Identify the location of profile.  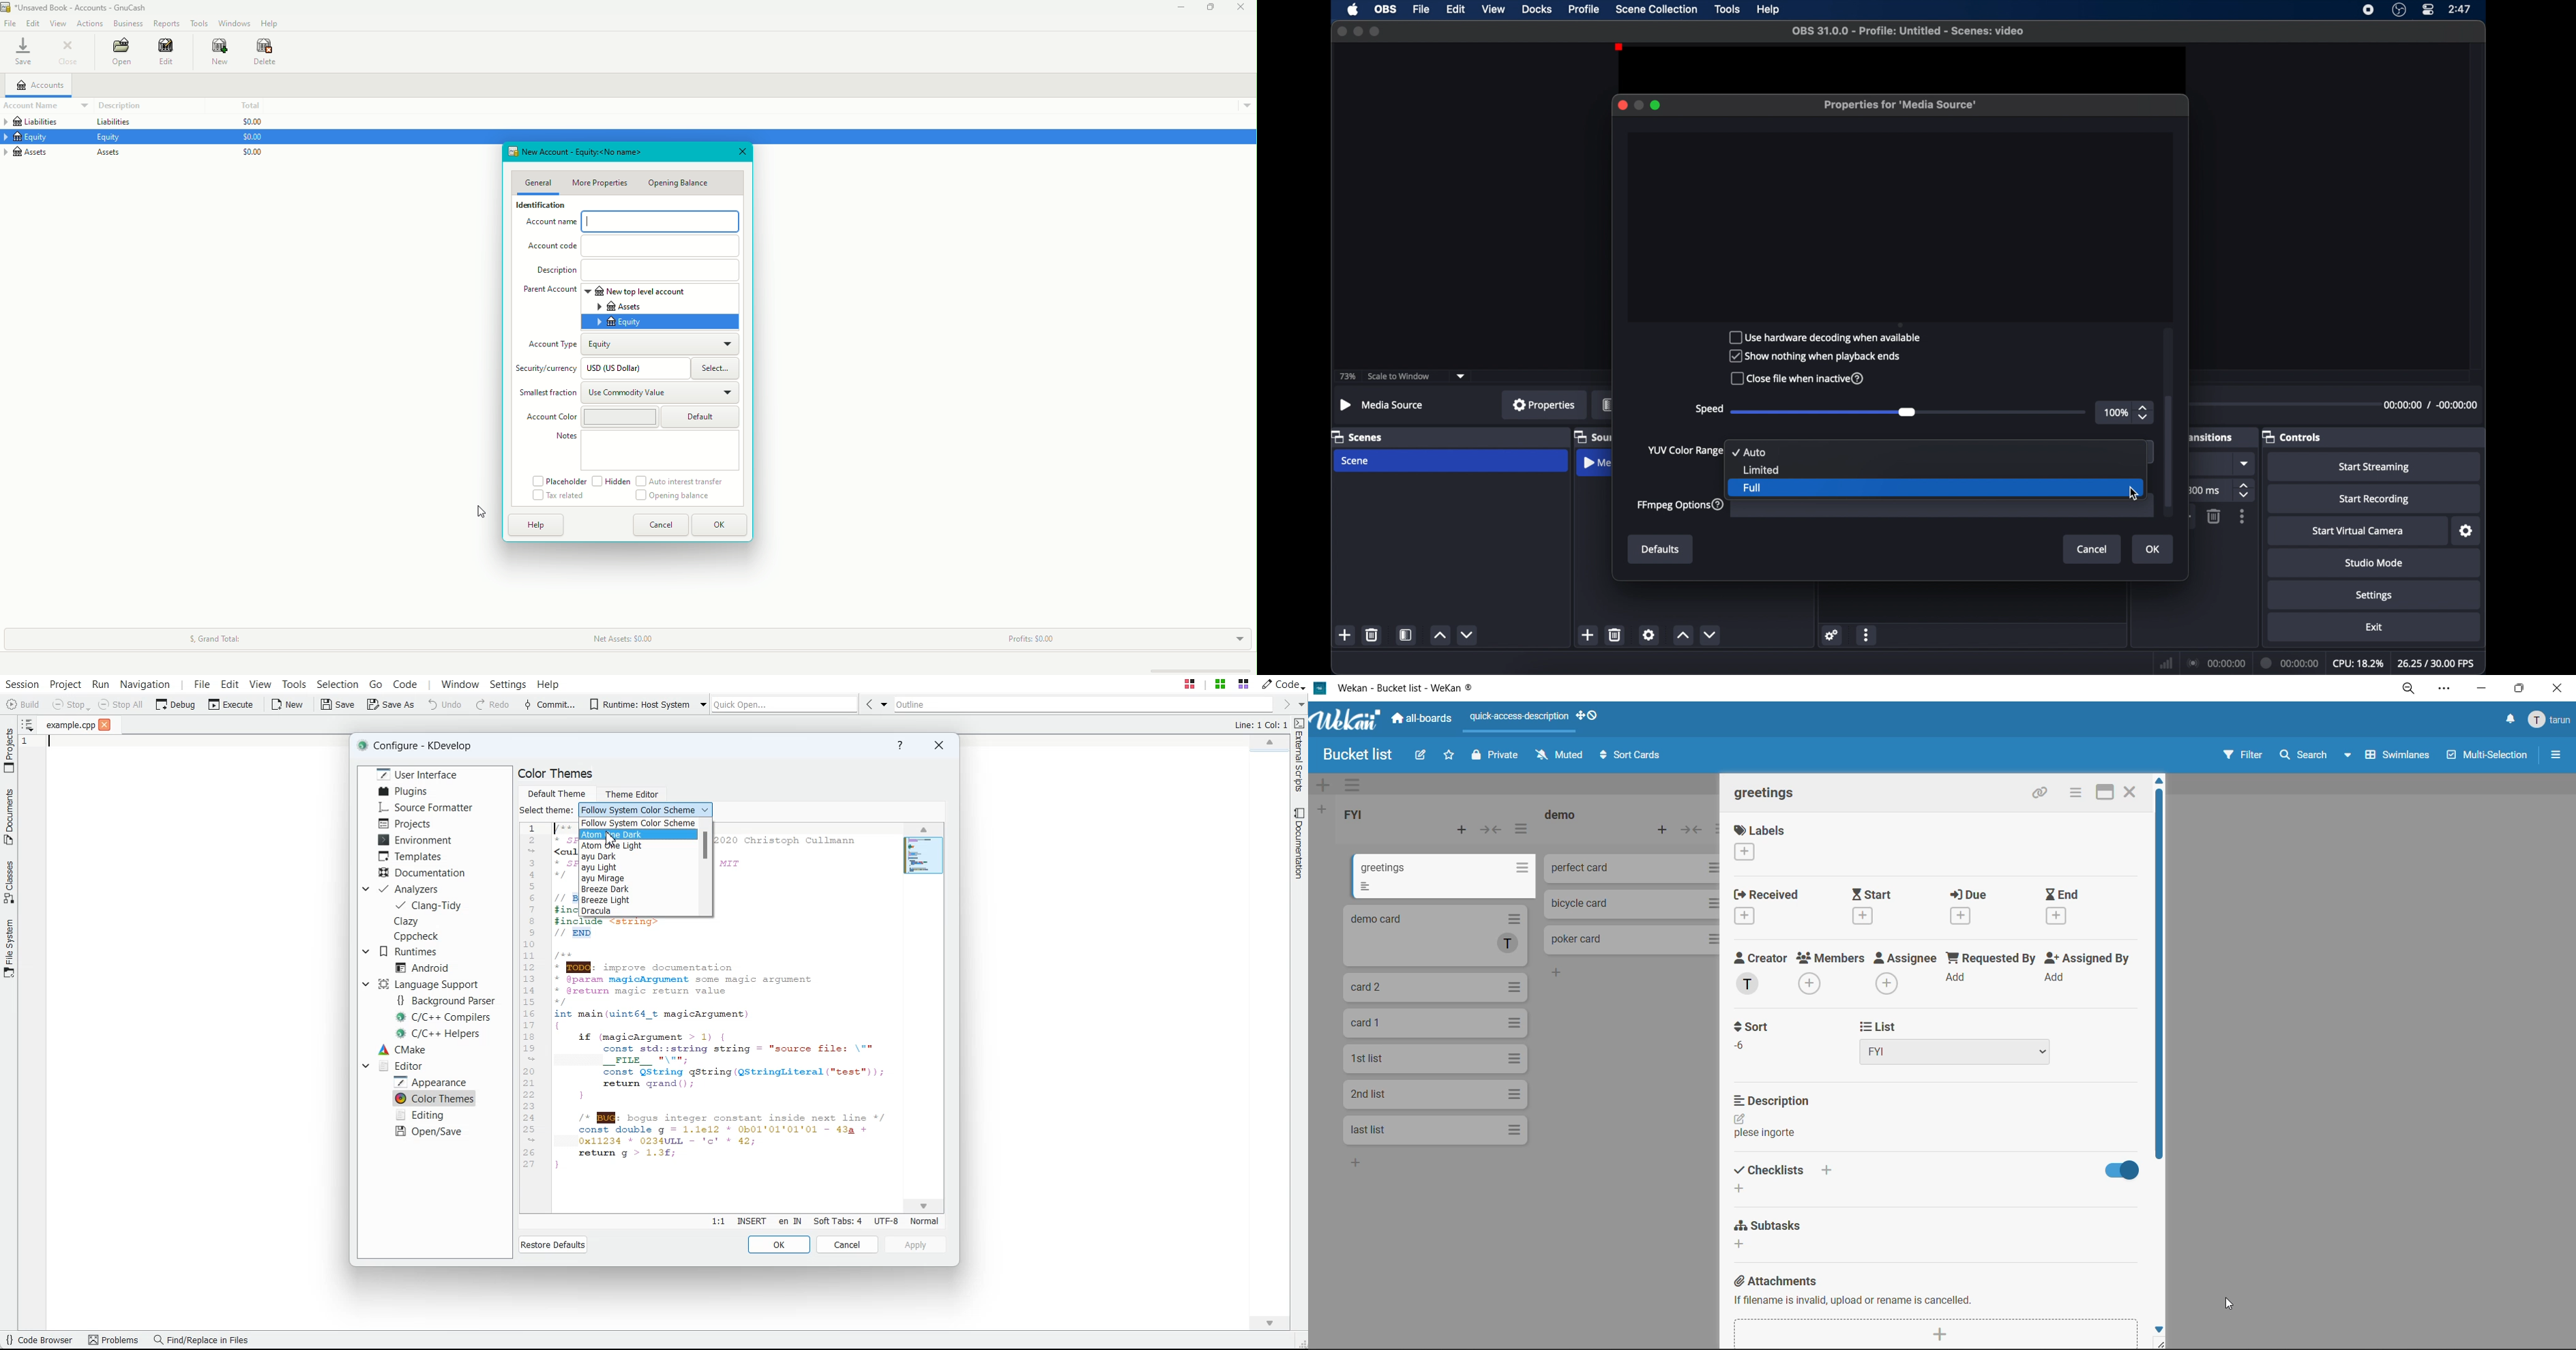
(1584, 9).